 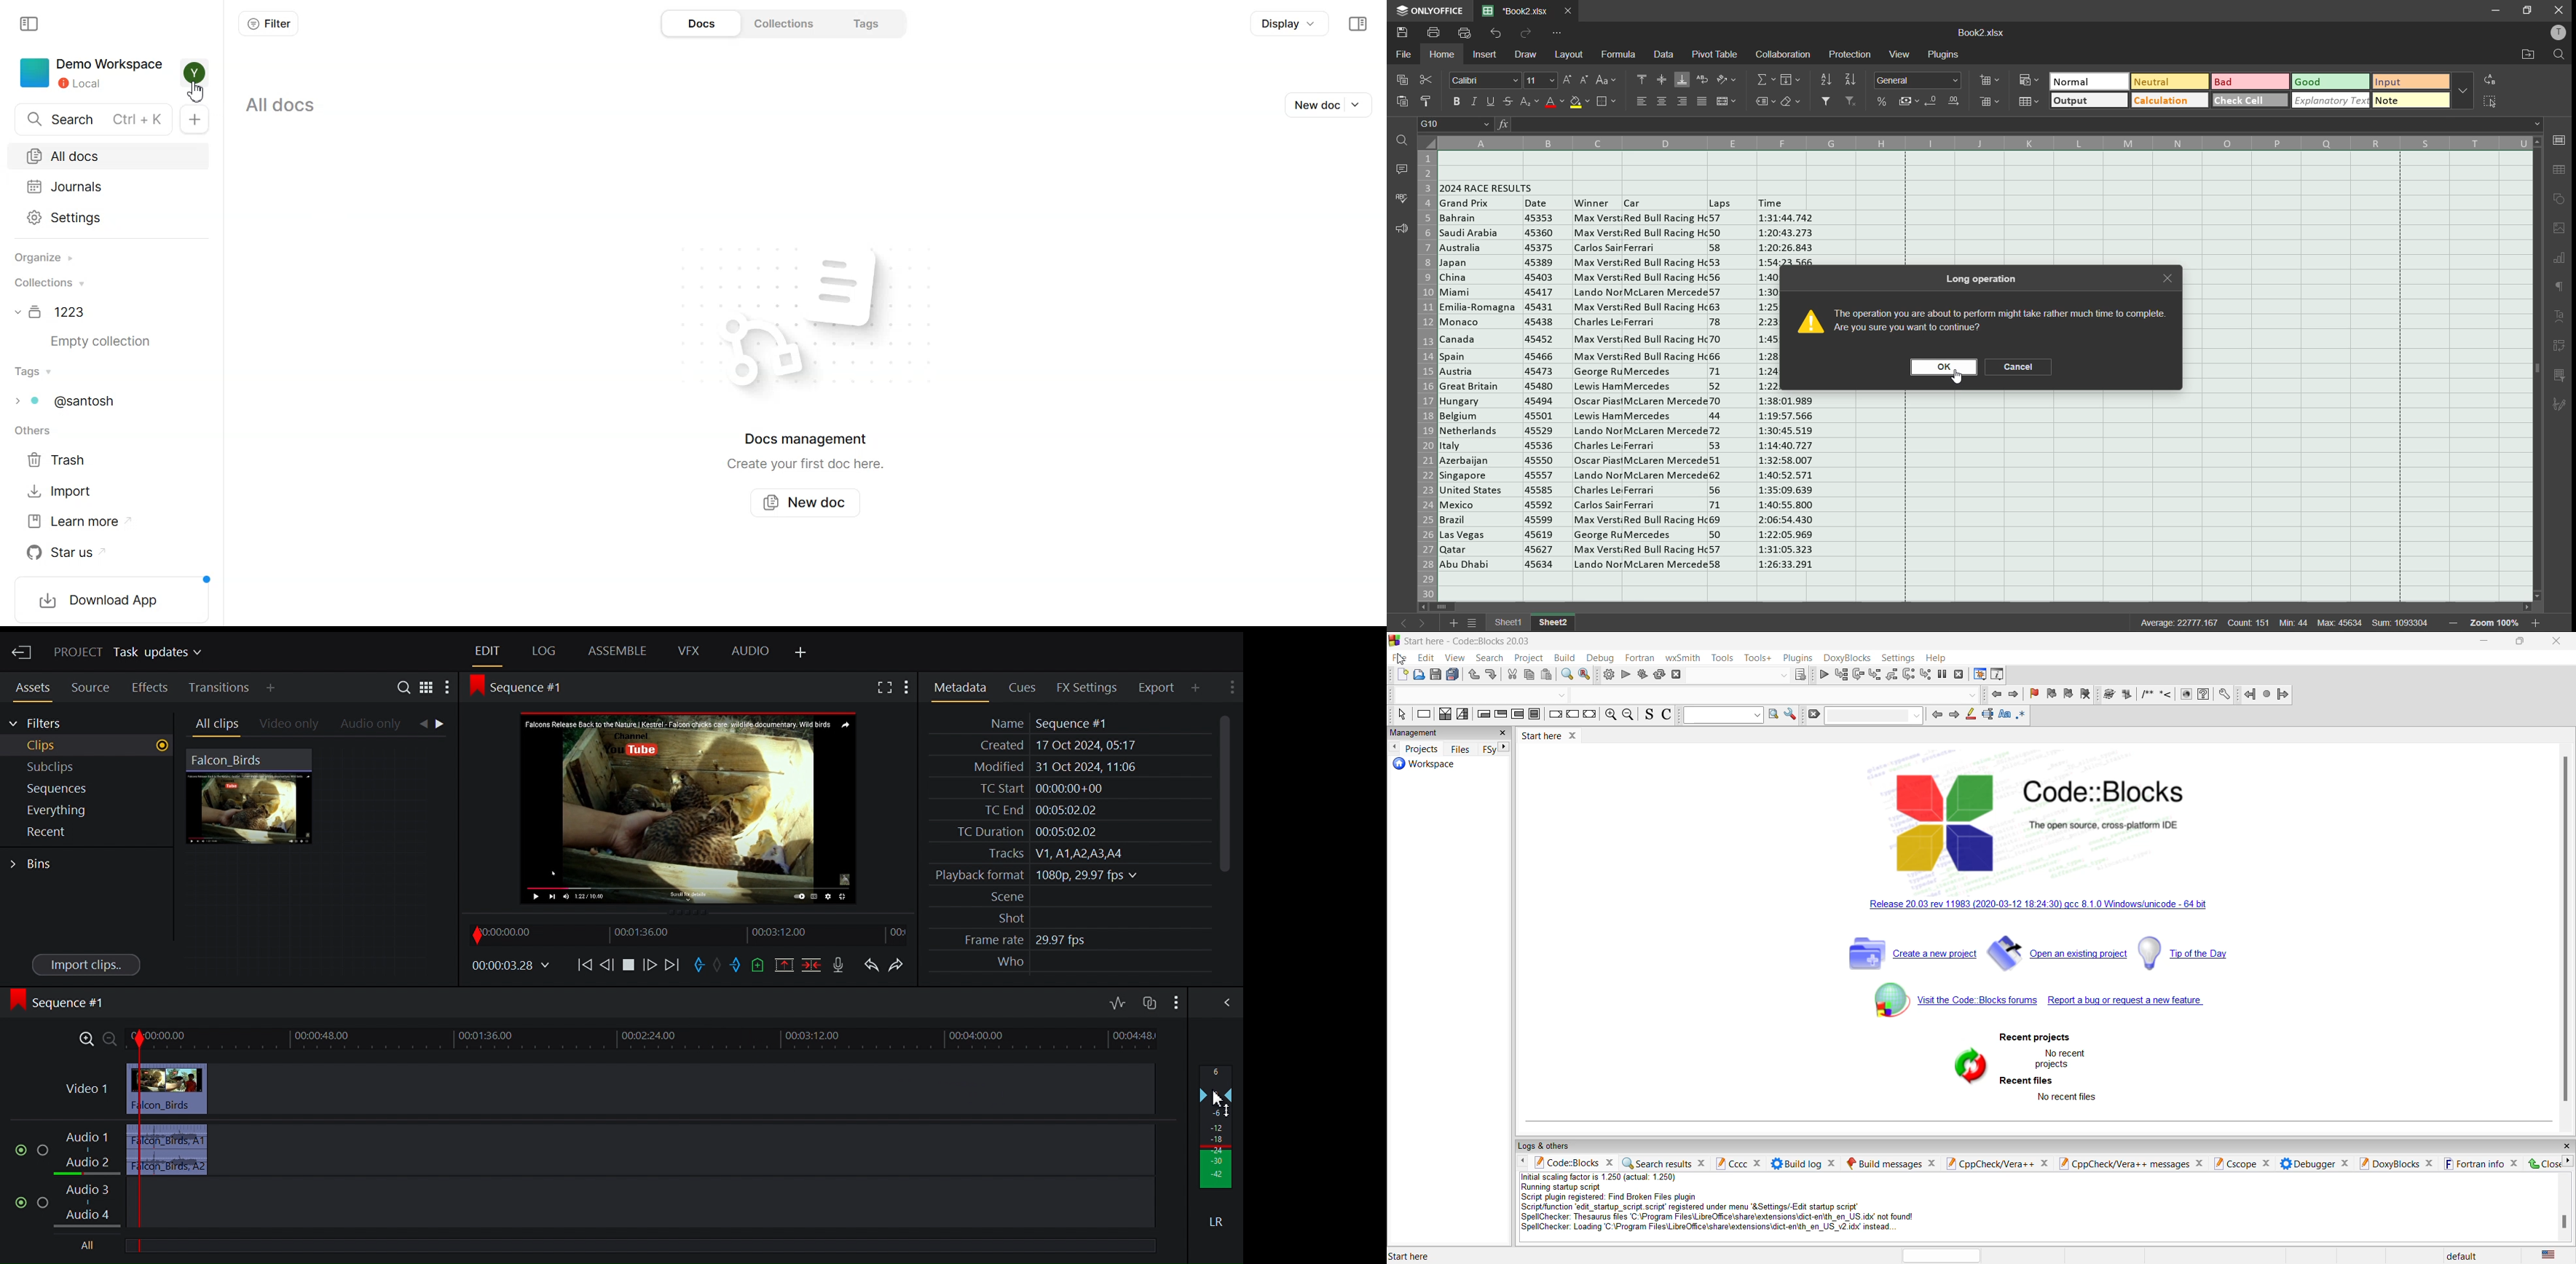 What do you see at coordinates (1641, 674) in the screenshot?
I see `build and run` at bounding box center [1641, 674].